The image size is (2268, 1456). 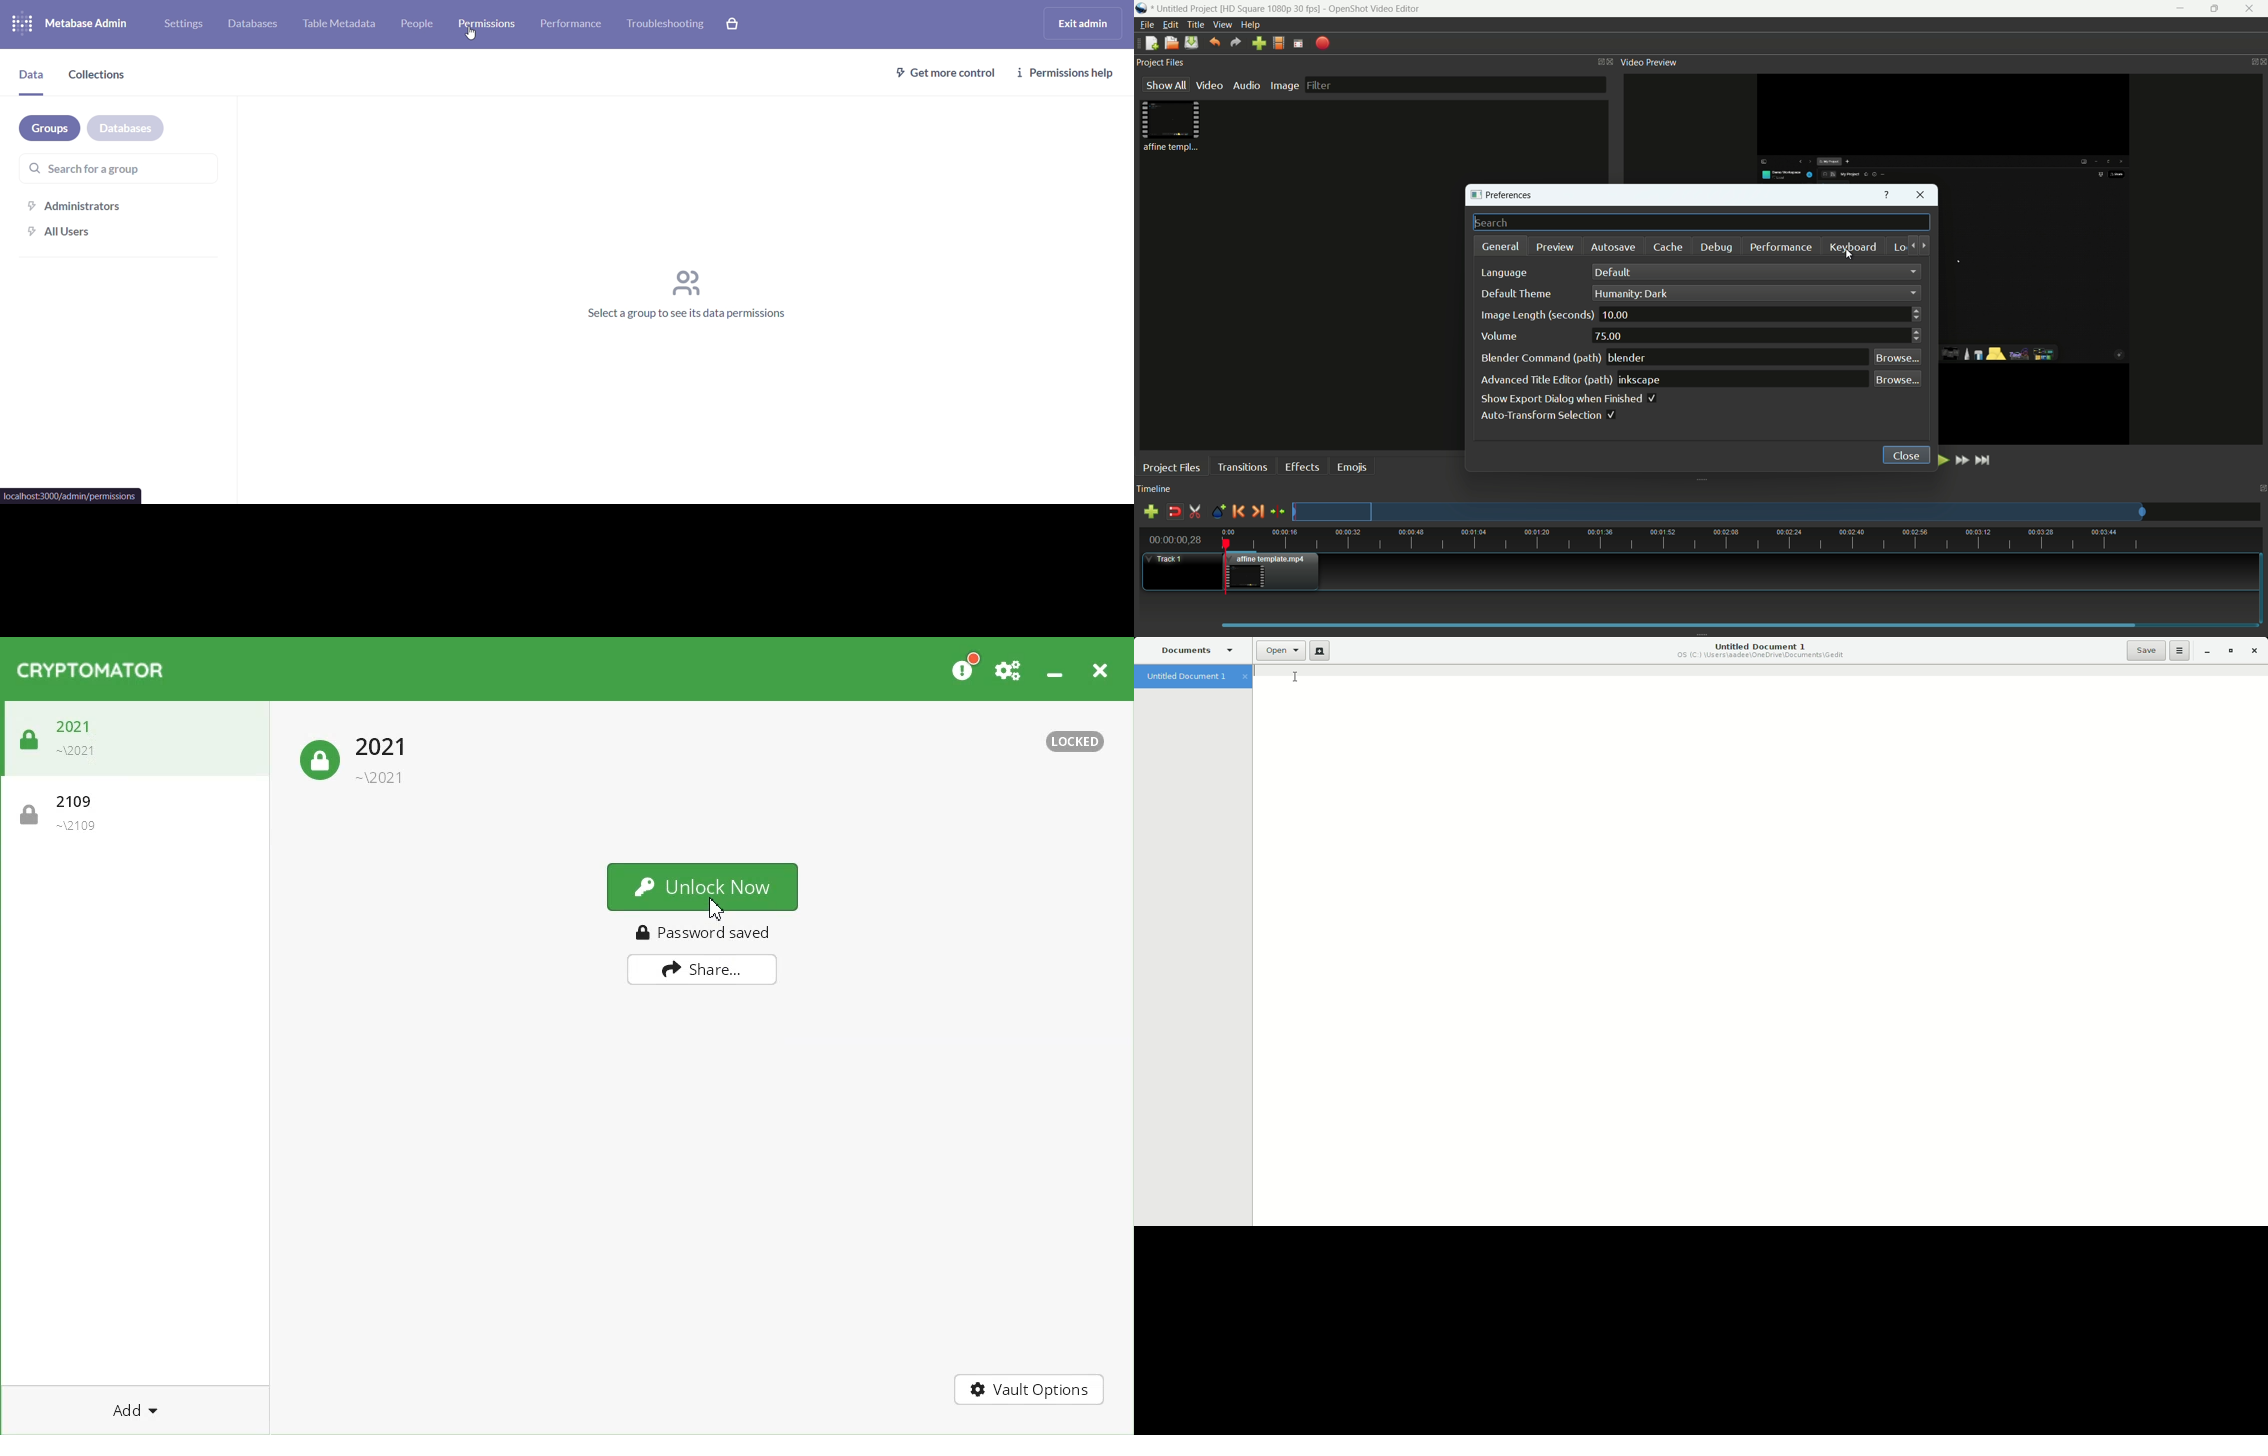 What do you see at coordinates (1762, 652) in the screenshot?
I see `Untitled Document 1` at bounding box center [1762, 652].